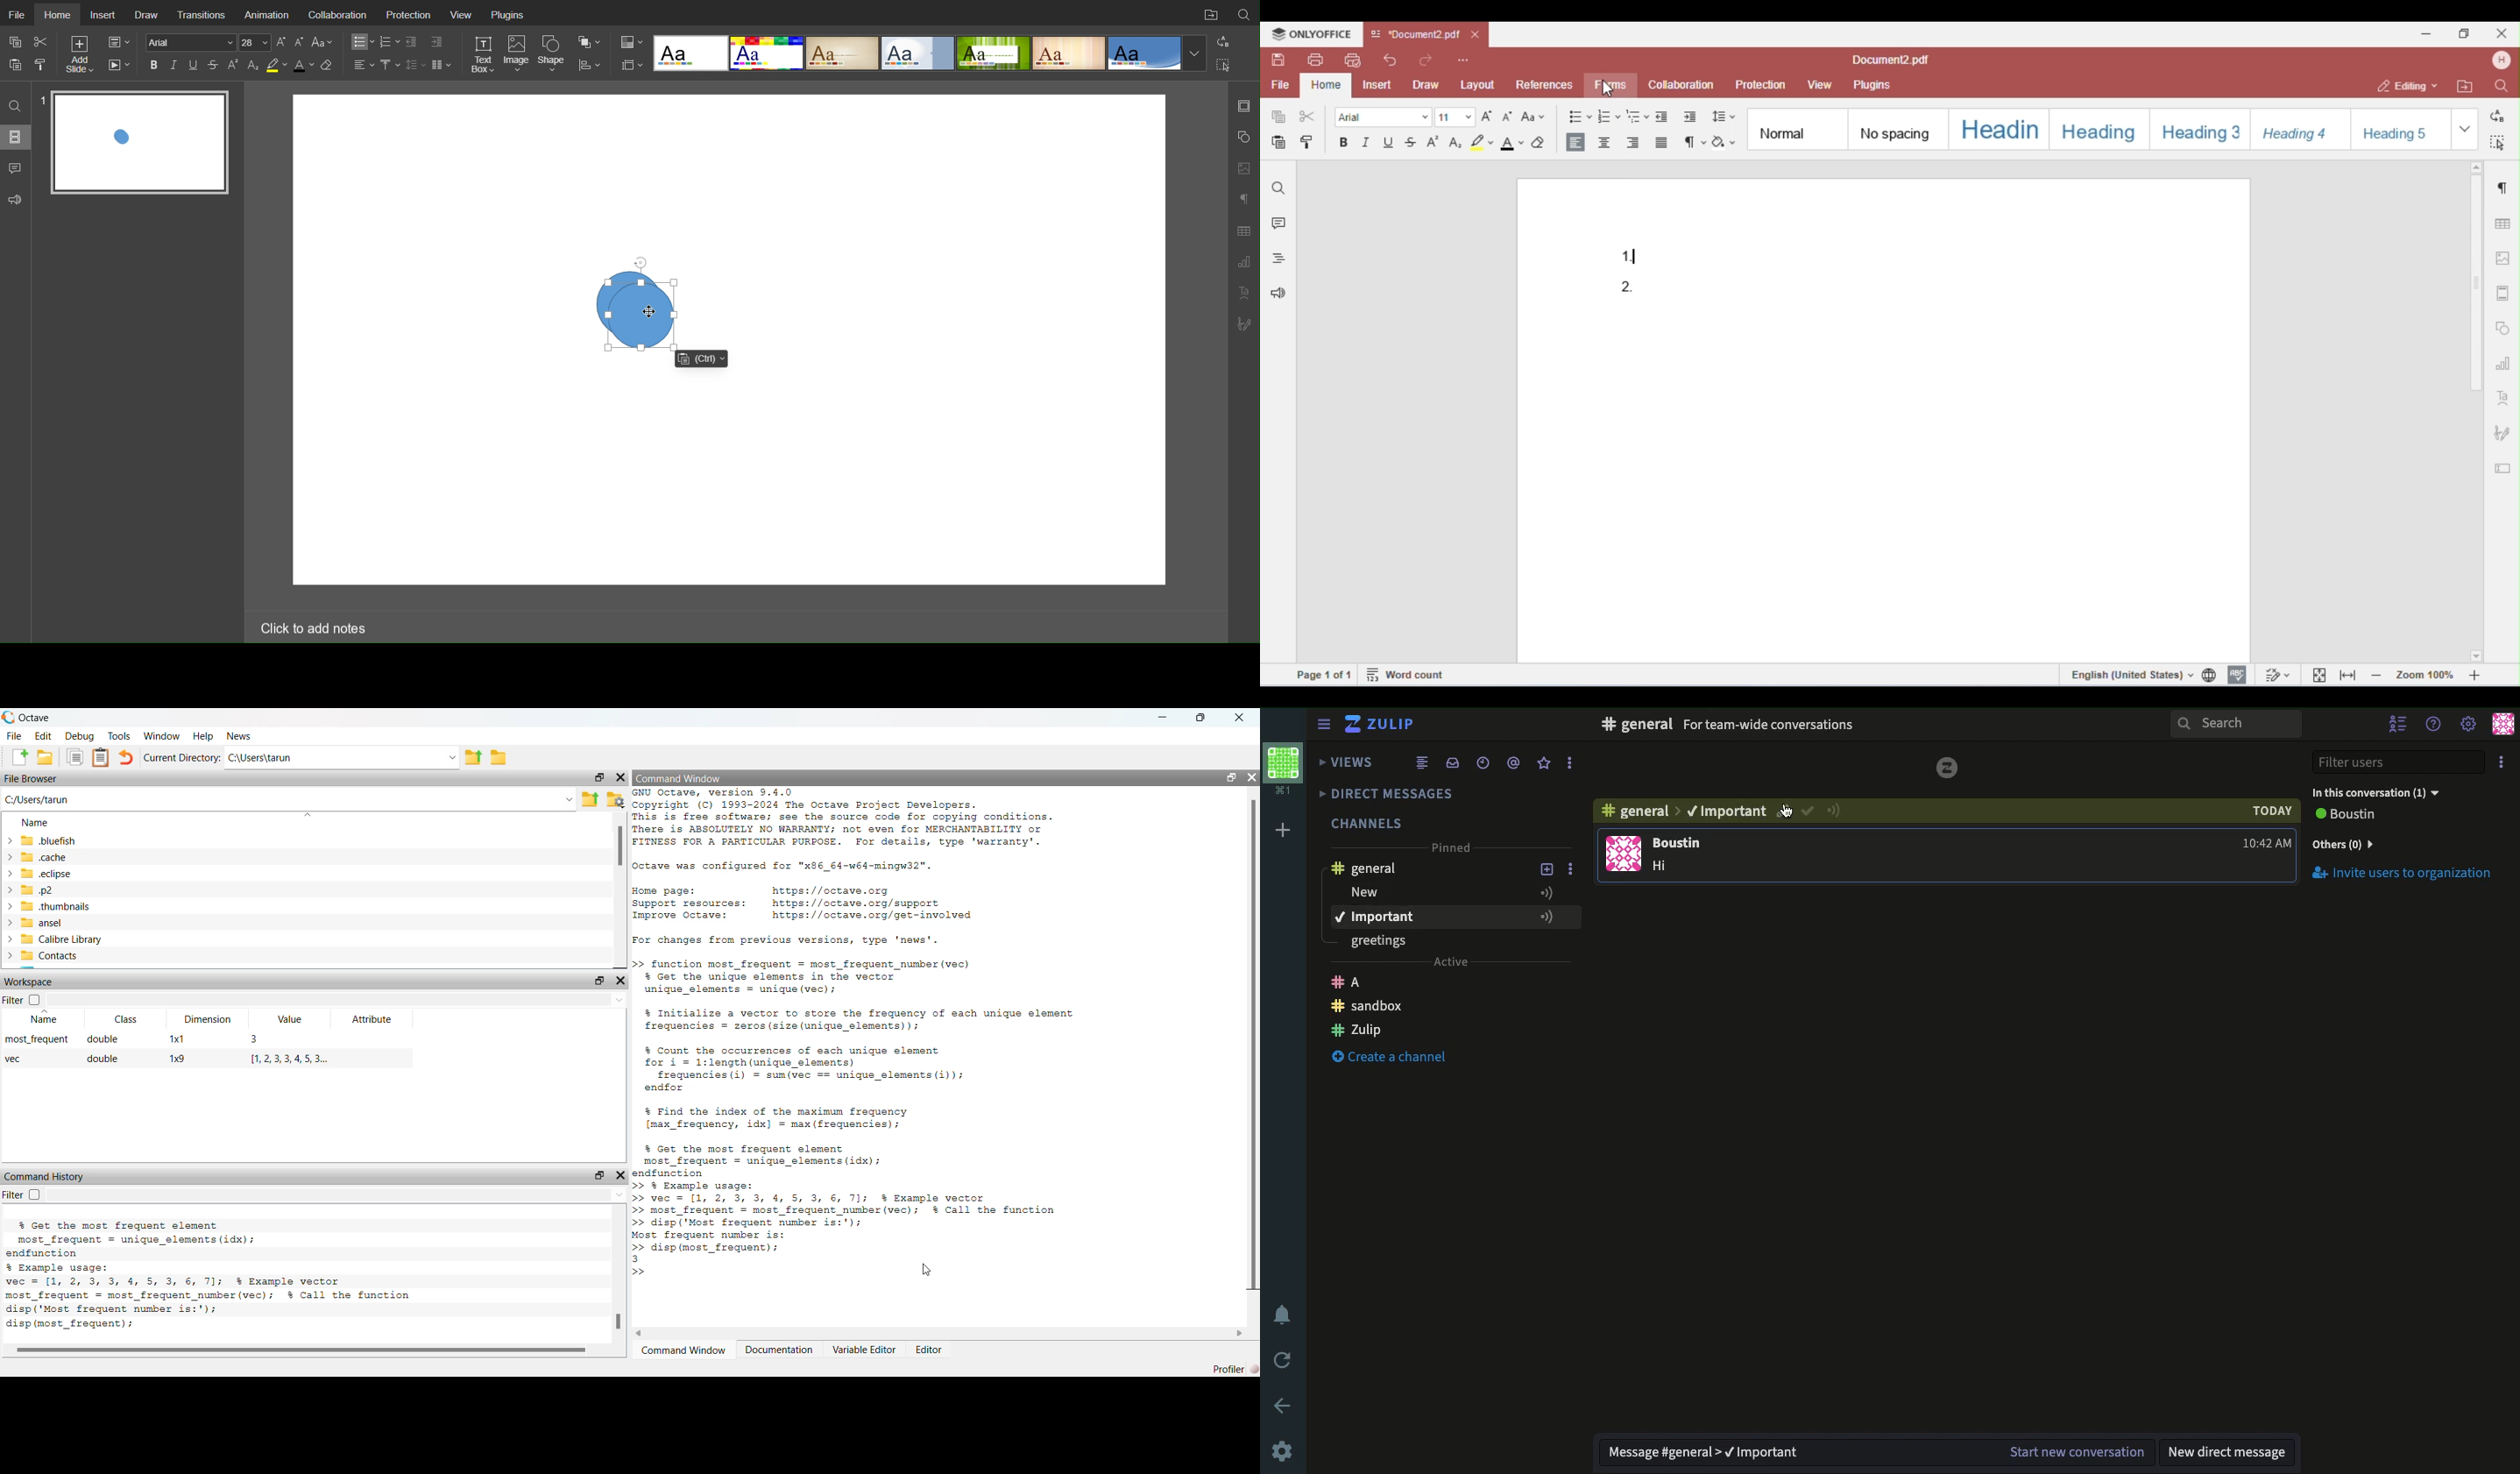 The width and height of the screenshot is (2520, 1484). Describe the element at coordinates (474, 757) in the screenshot. I see `One directory up` at that location.